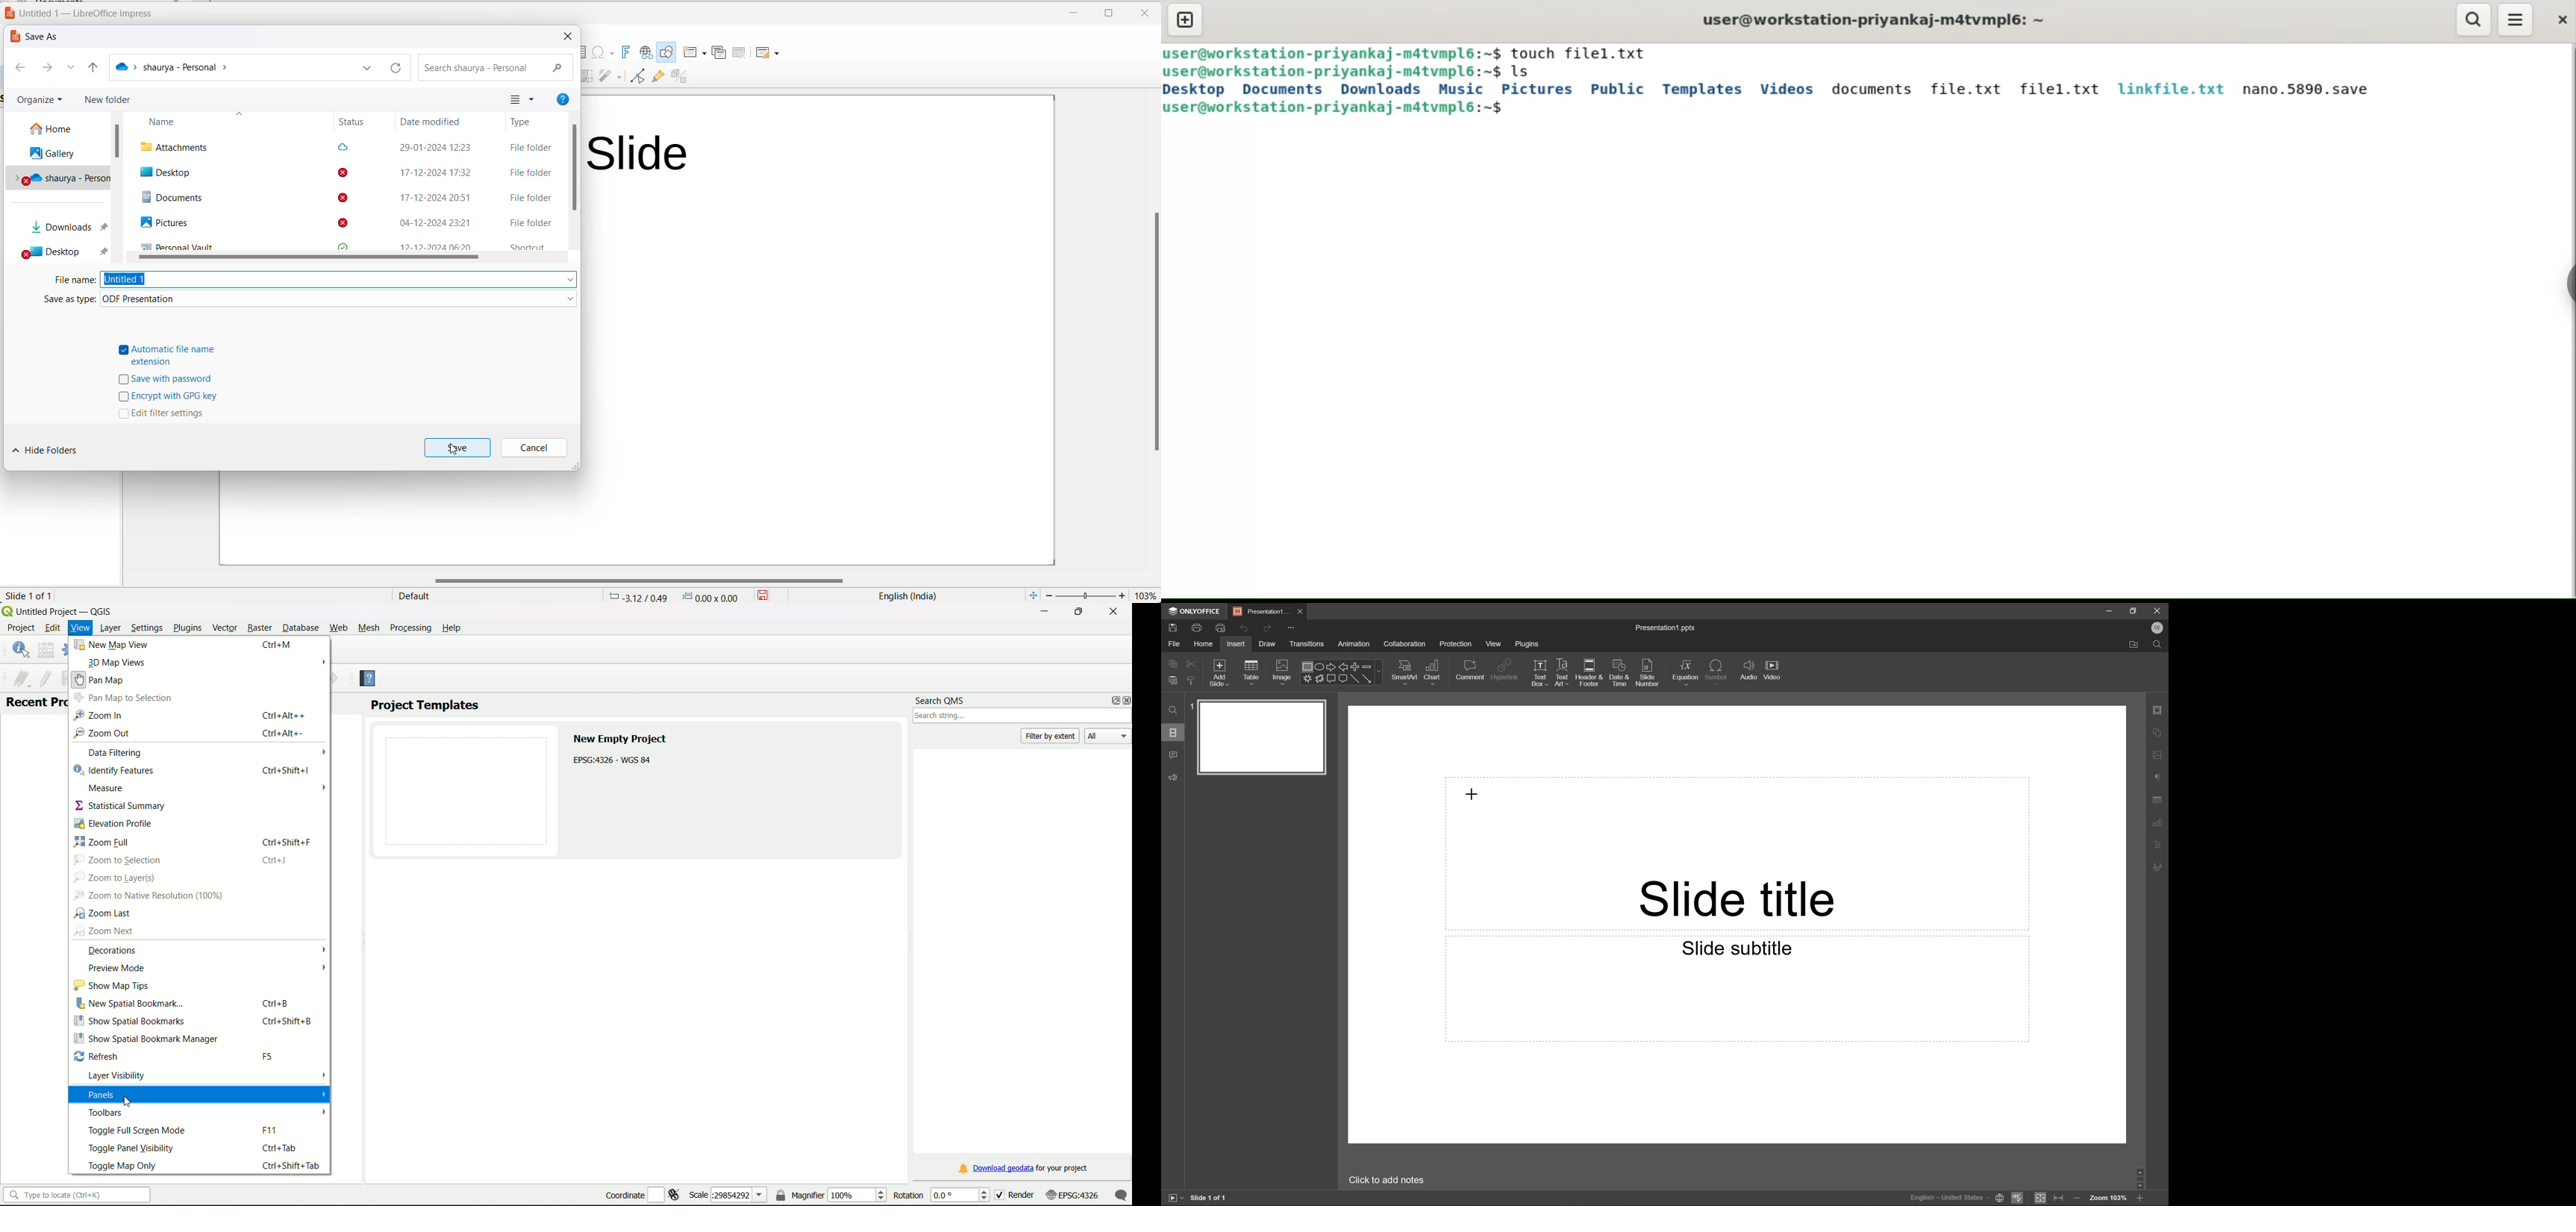 This screenshot has width=2576, height=1232. Describe the element at coordinates (2017, 1199) in the screenshot. I see `Spell checking` at that location.